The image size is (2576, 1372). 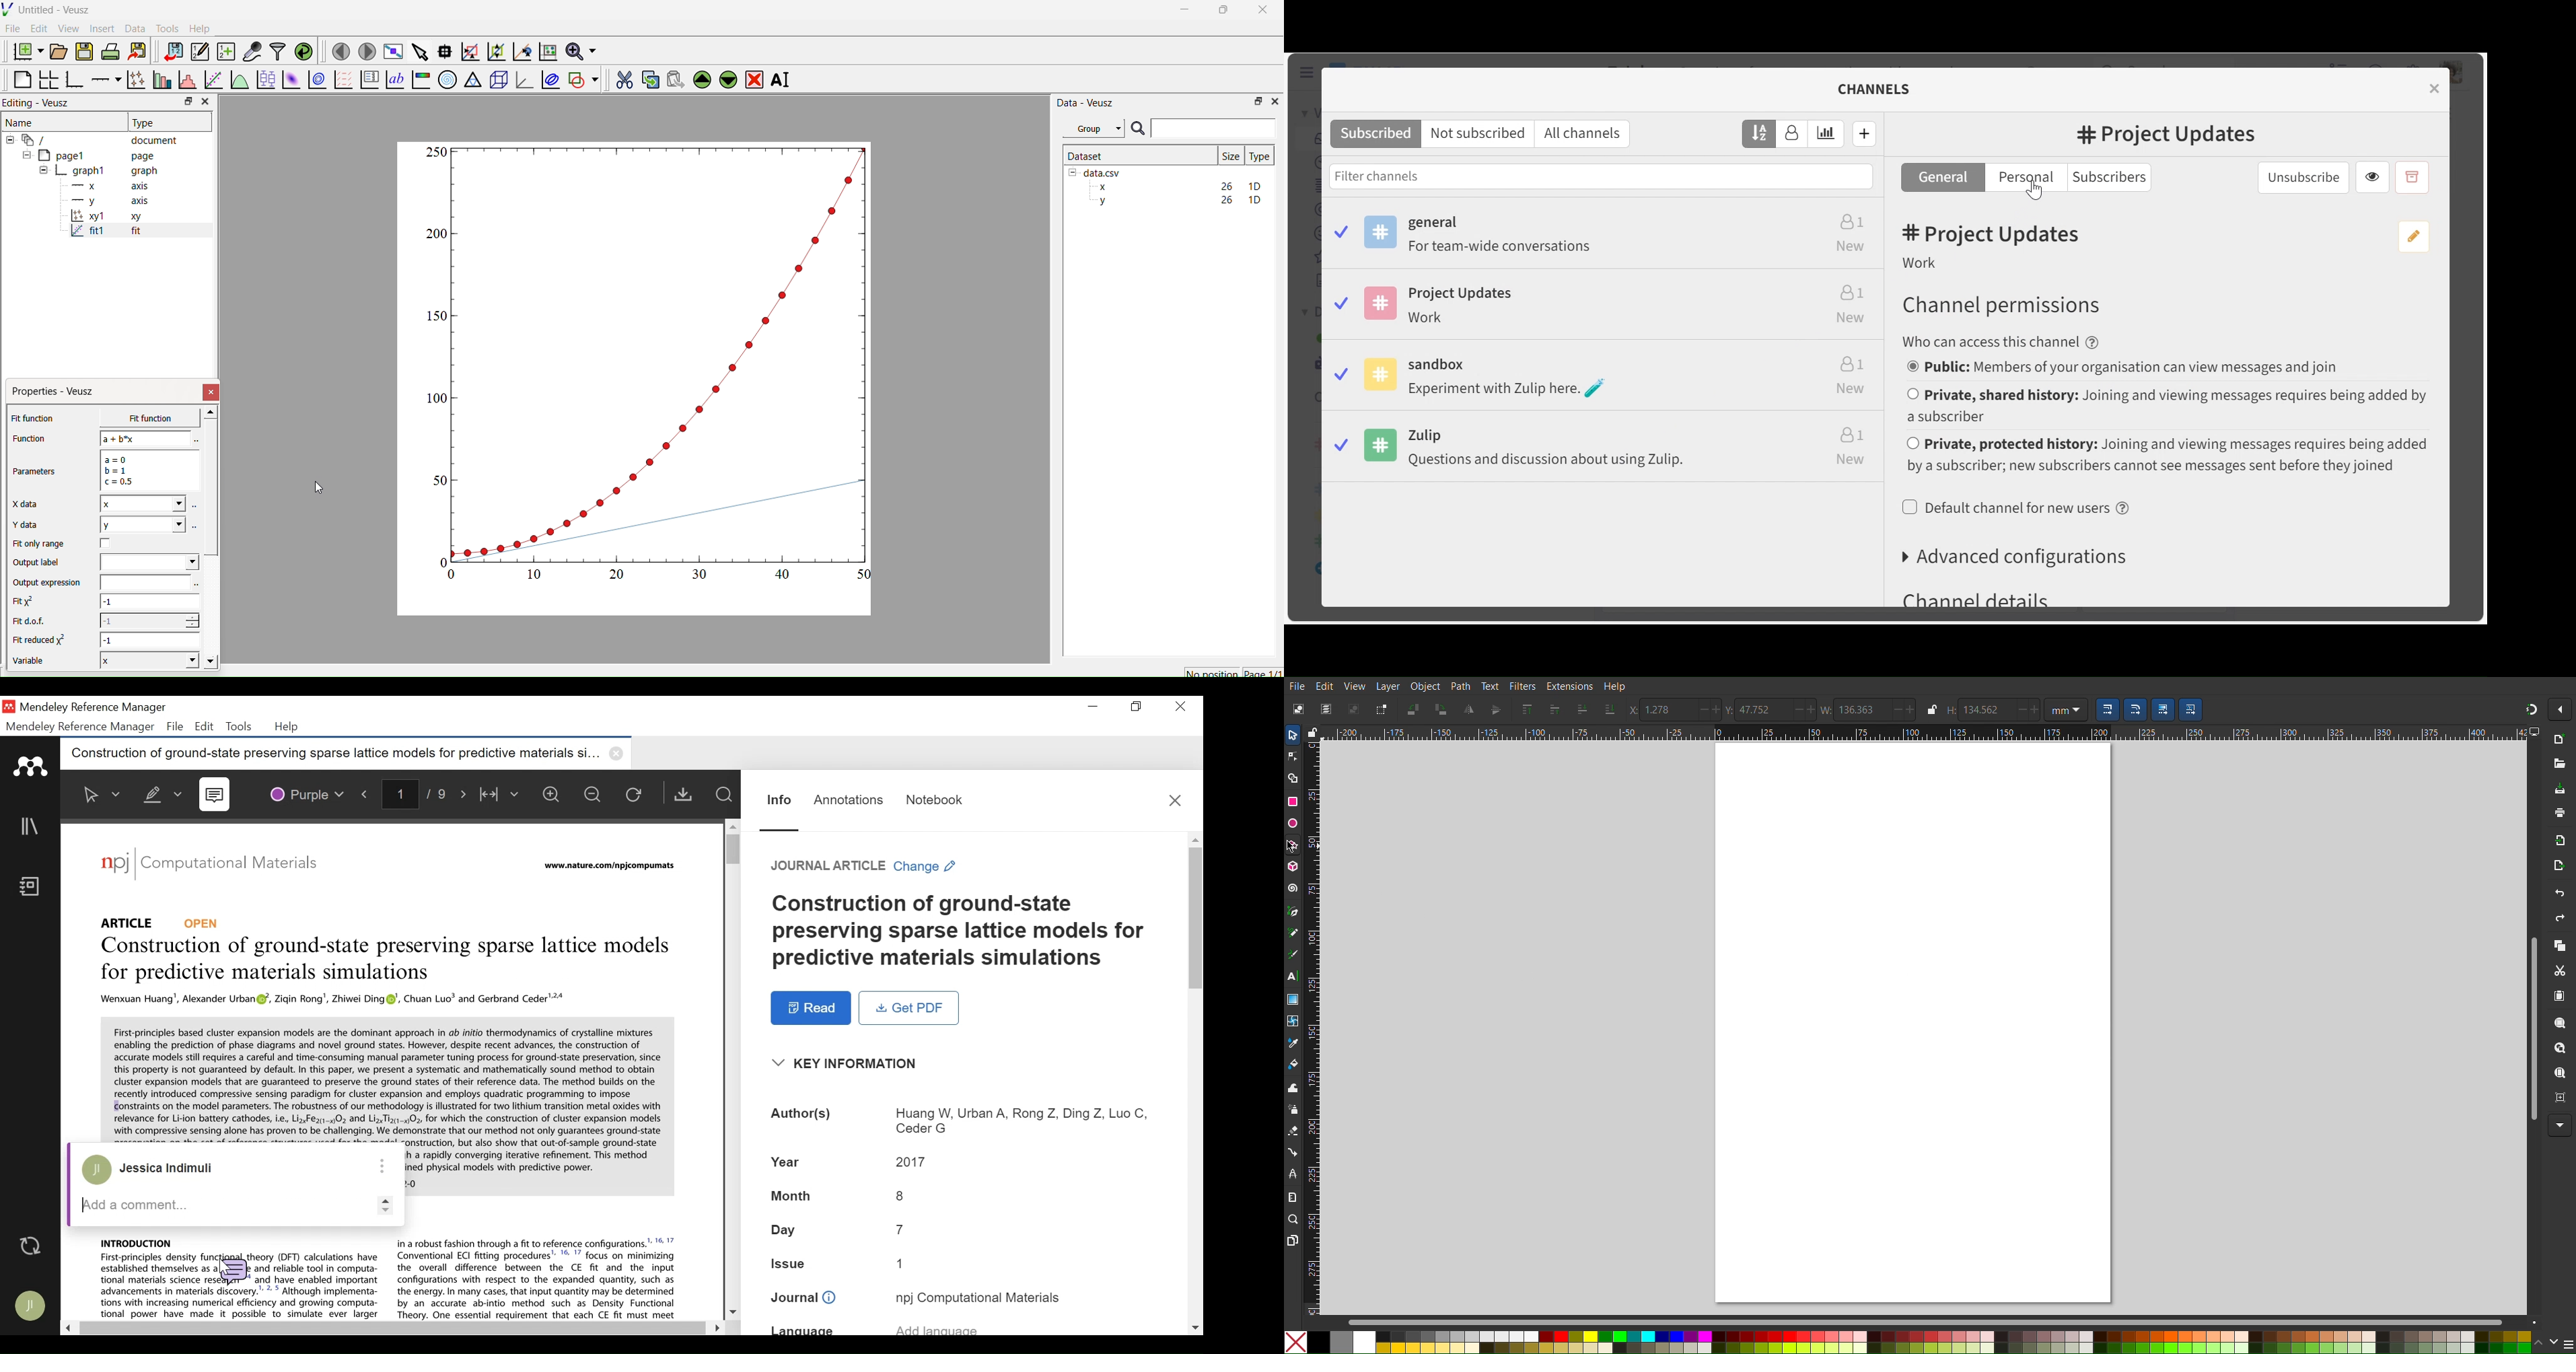 What do you see at coordinates (597, 796) in the screenshot?
I see `Zoom out` at bounding box center [597, 796].